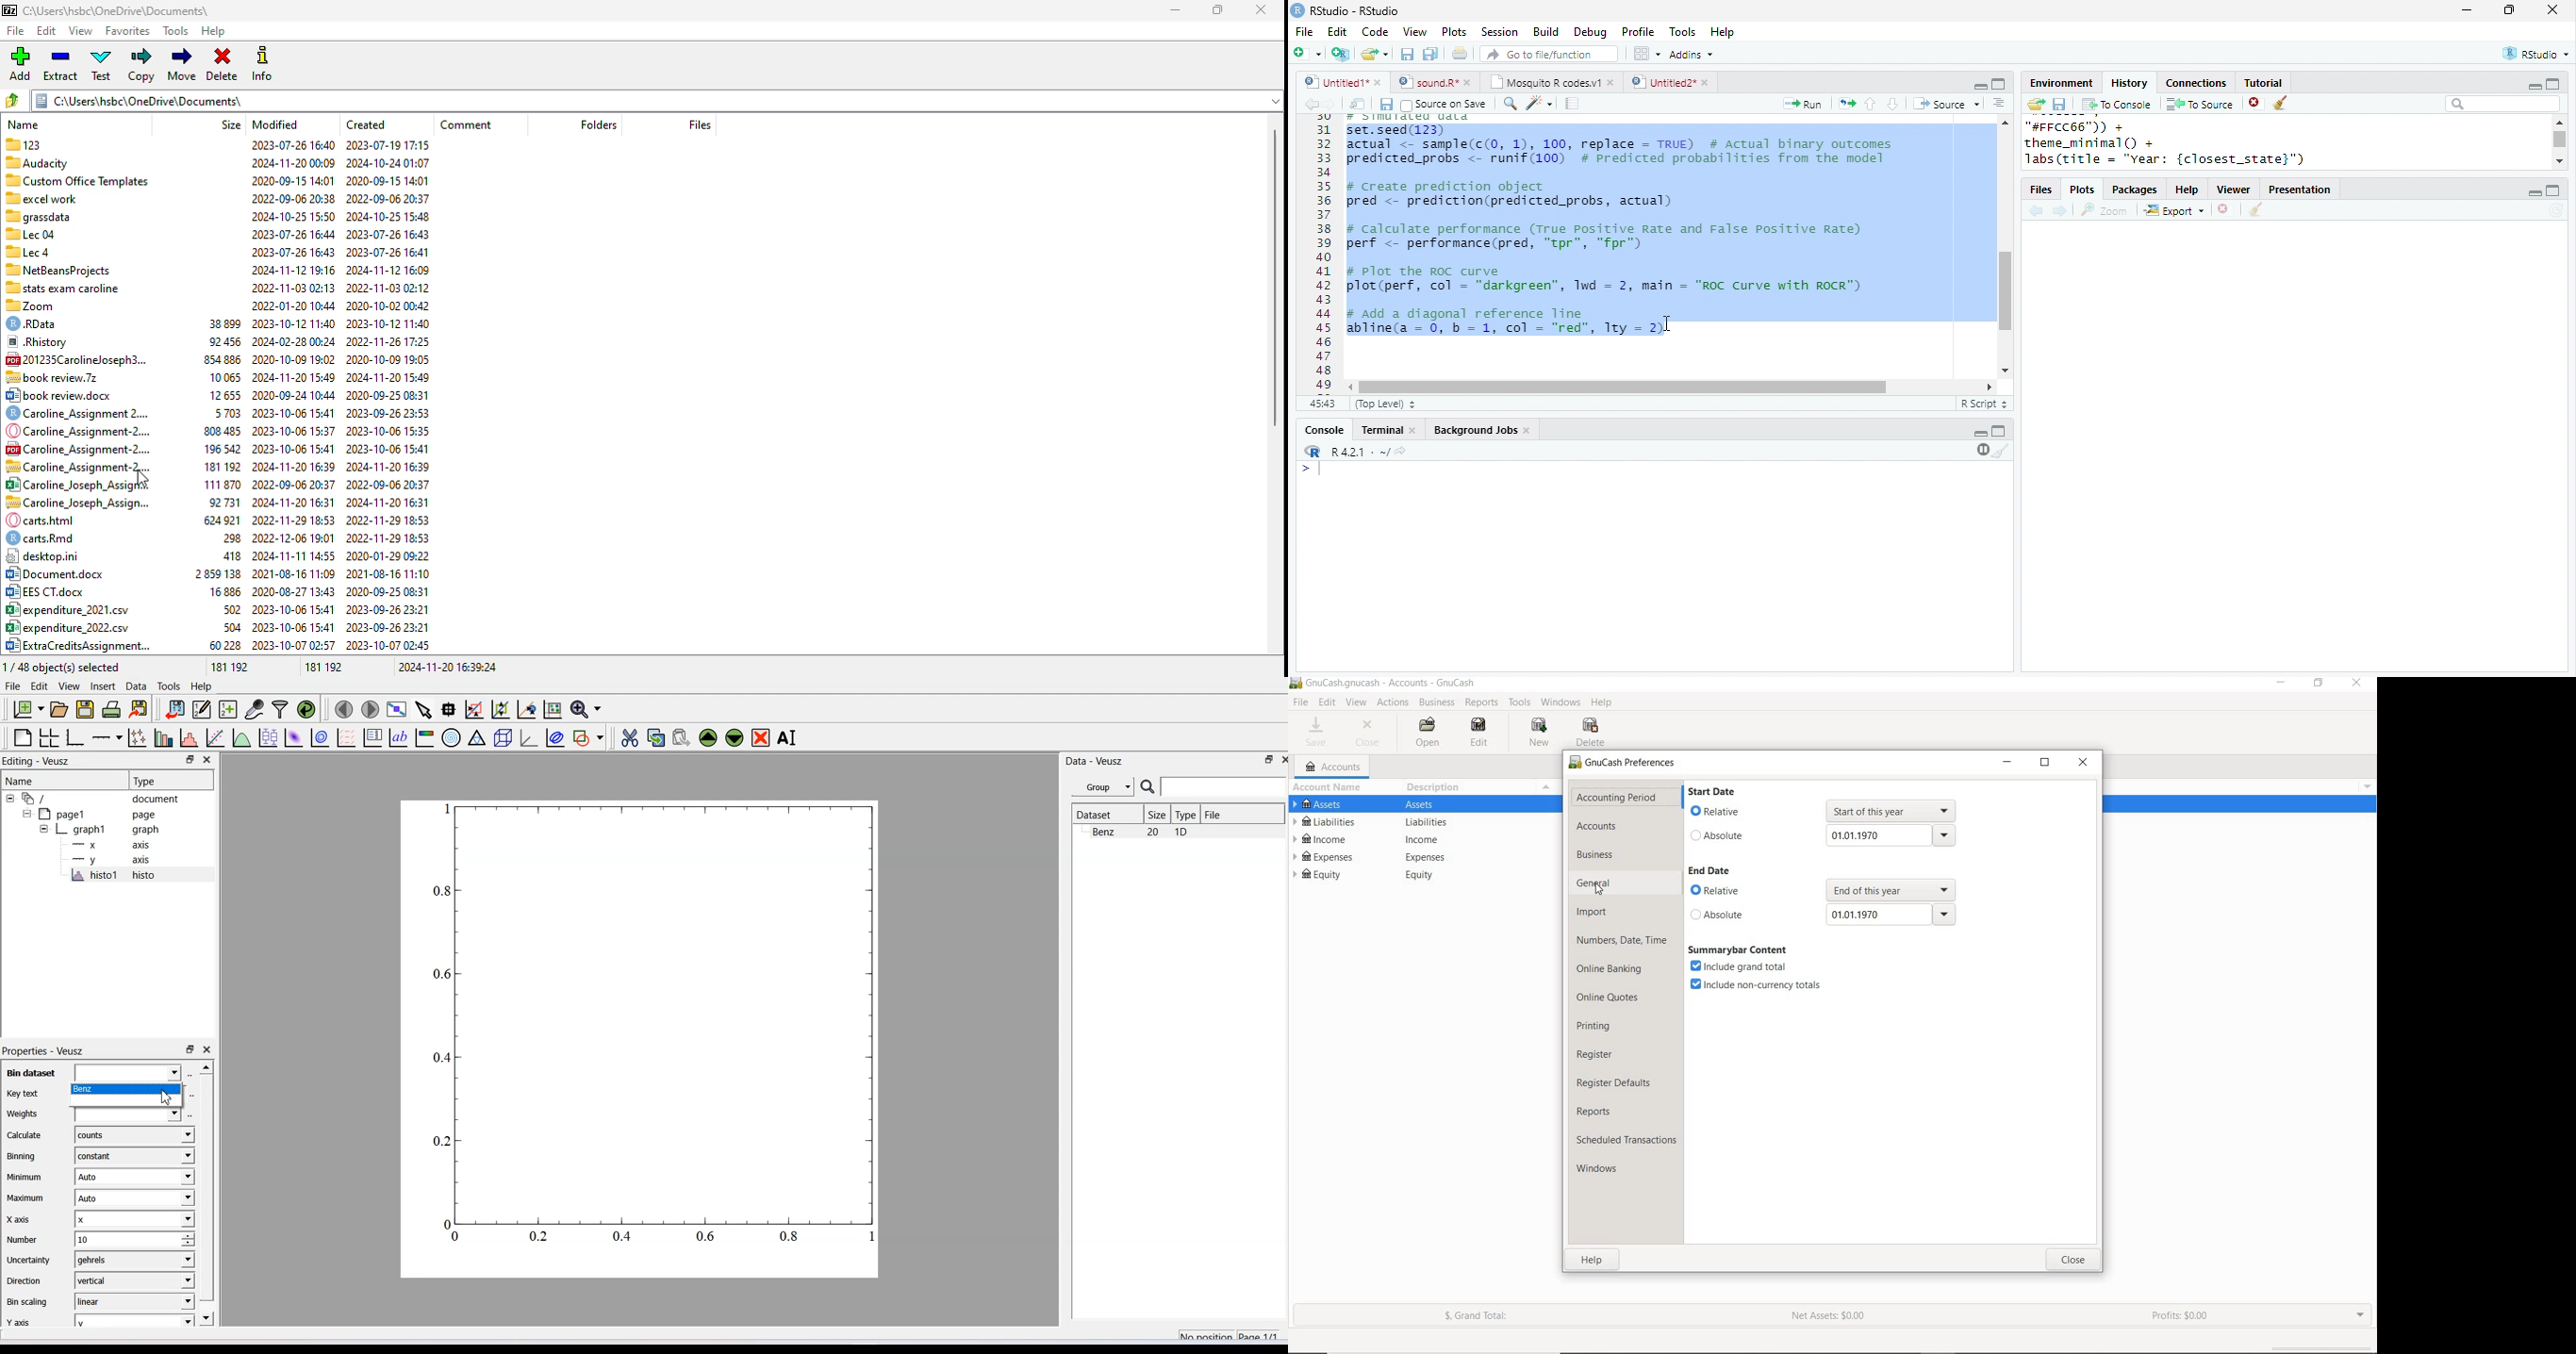  Describe the element at coordinates (651, 1033) in the screenshot. I see `Graph Window` at that location.